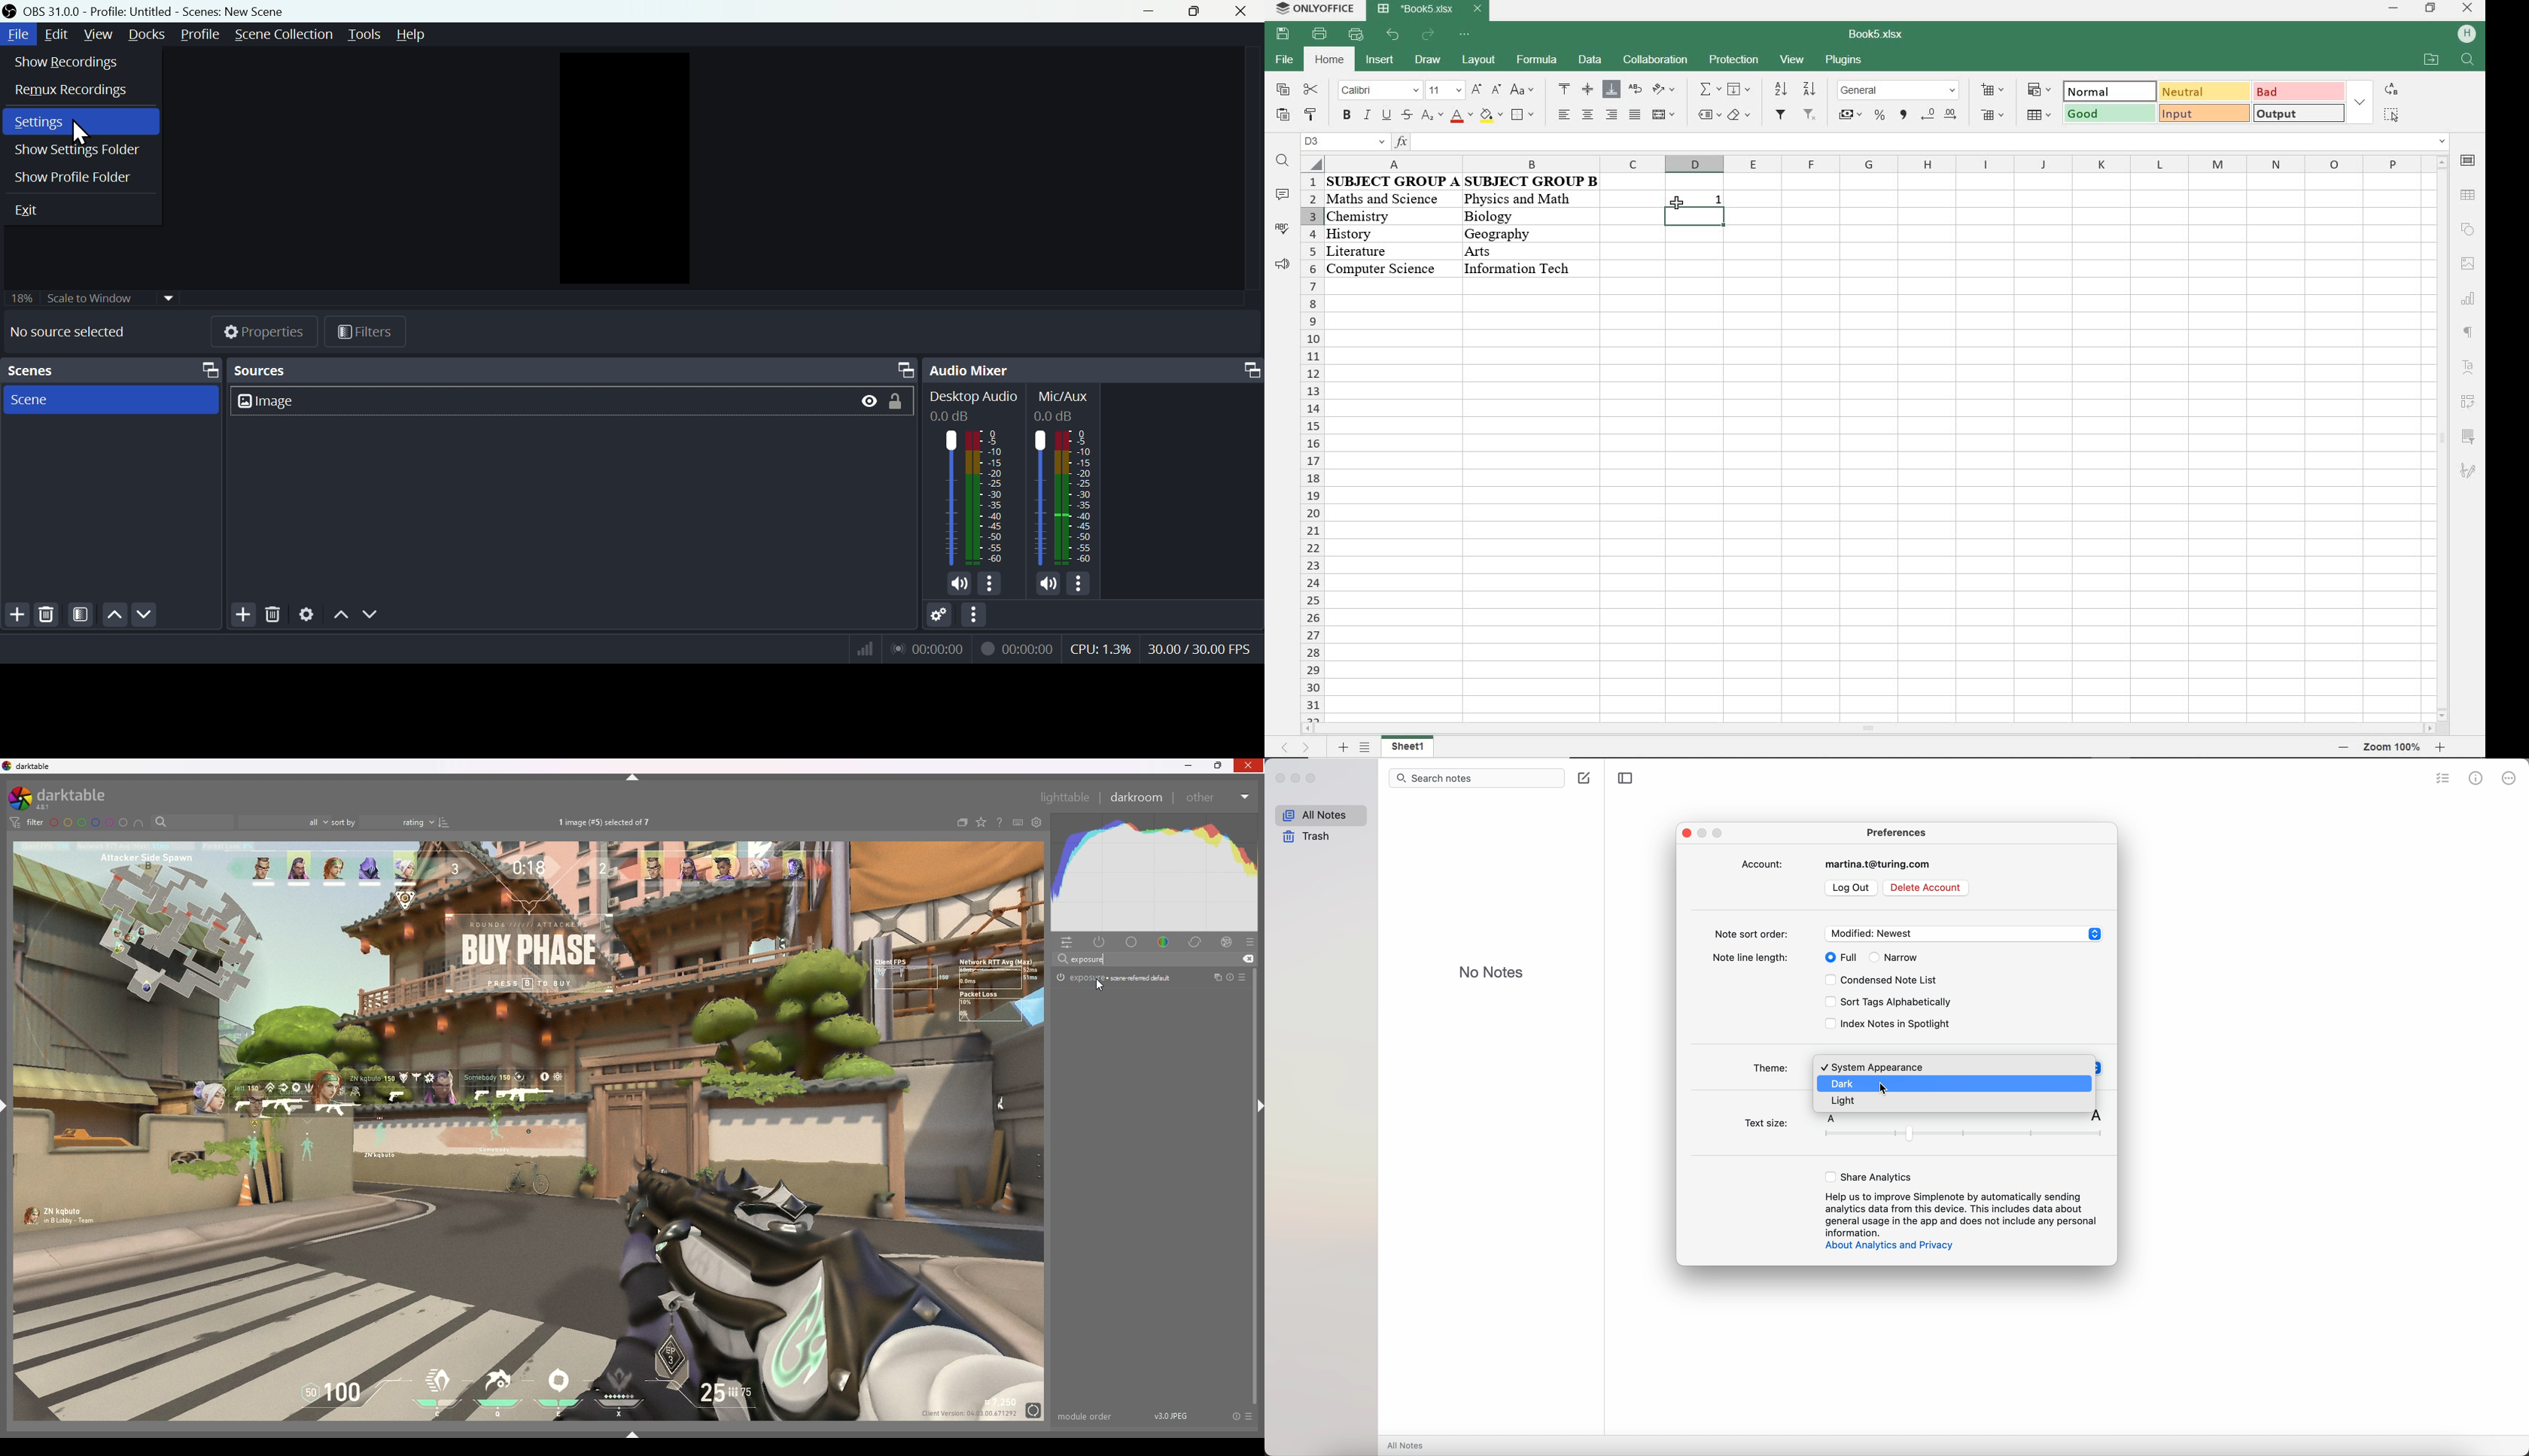  I want to click on Show recordings, so click(64, 62).